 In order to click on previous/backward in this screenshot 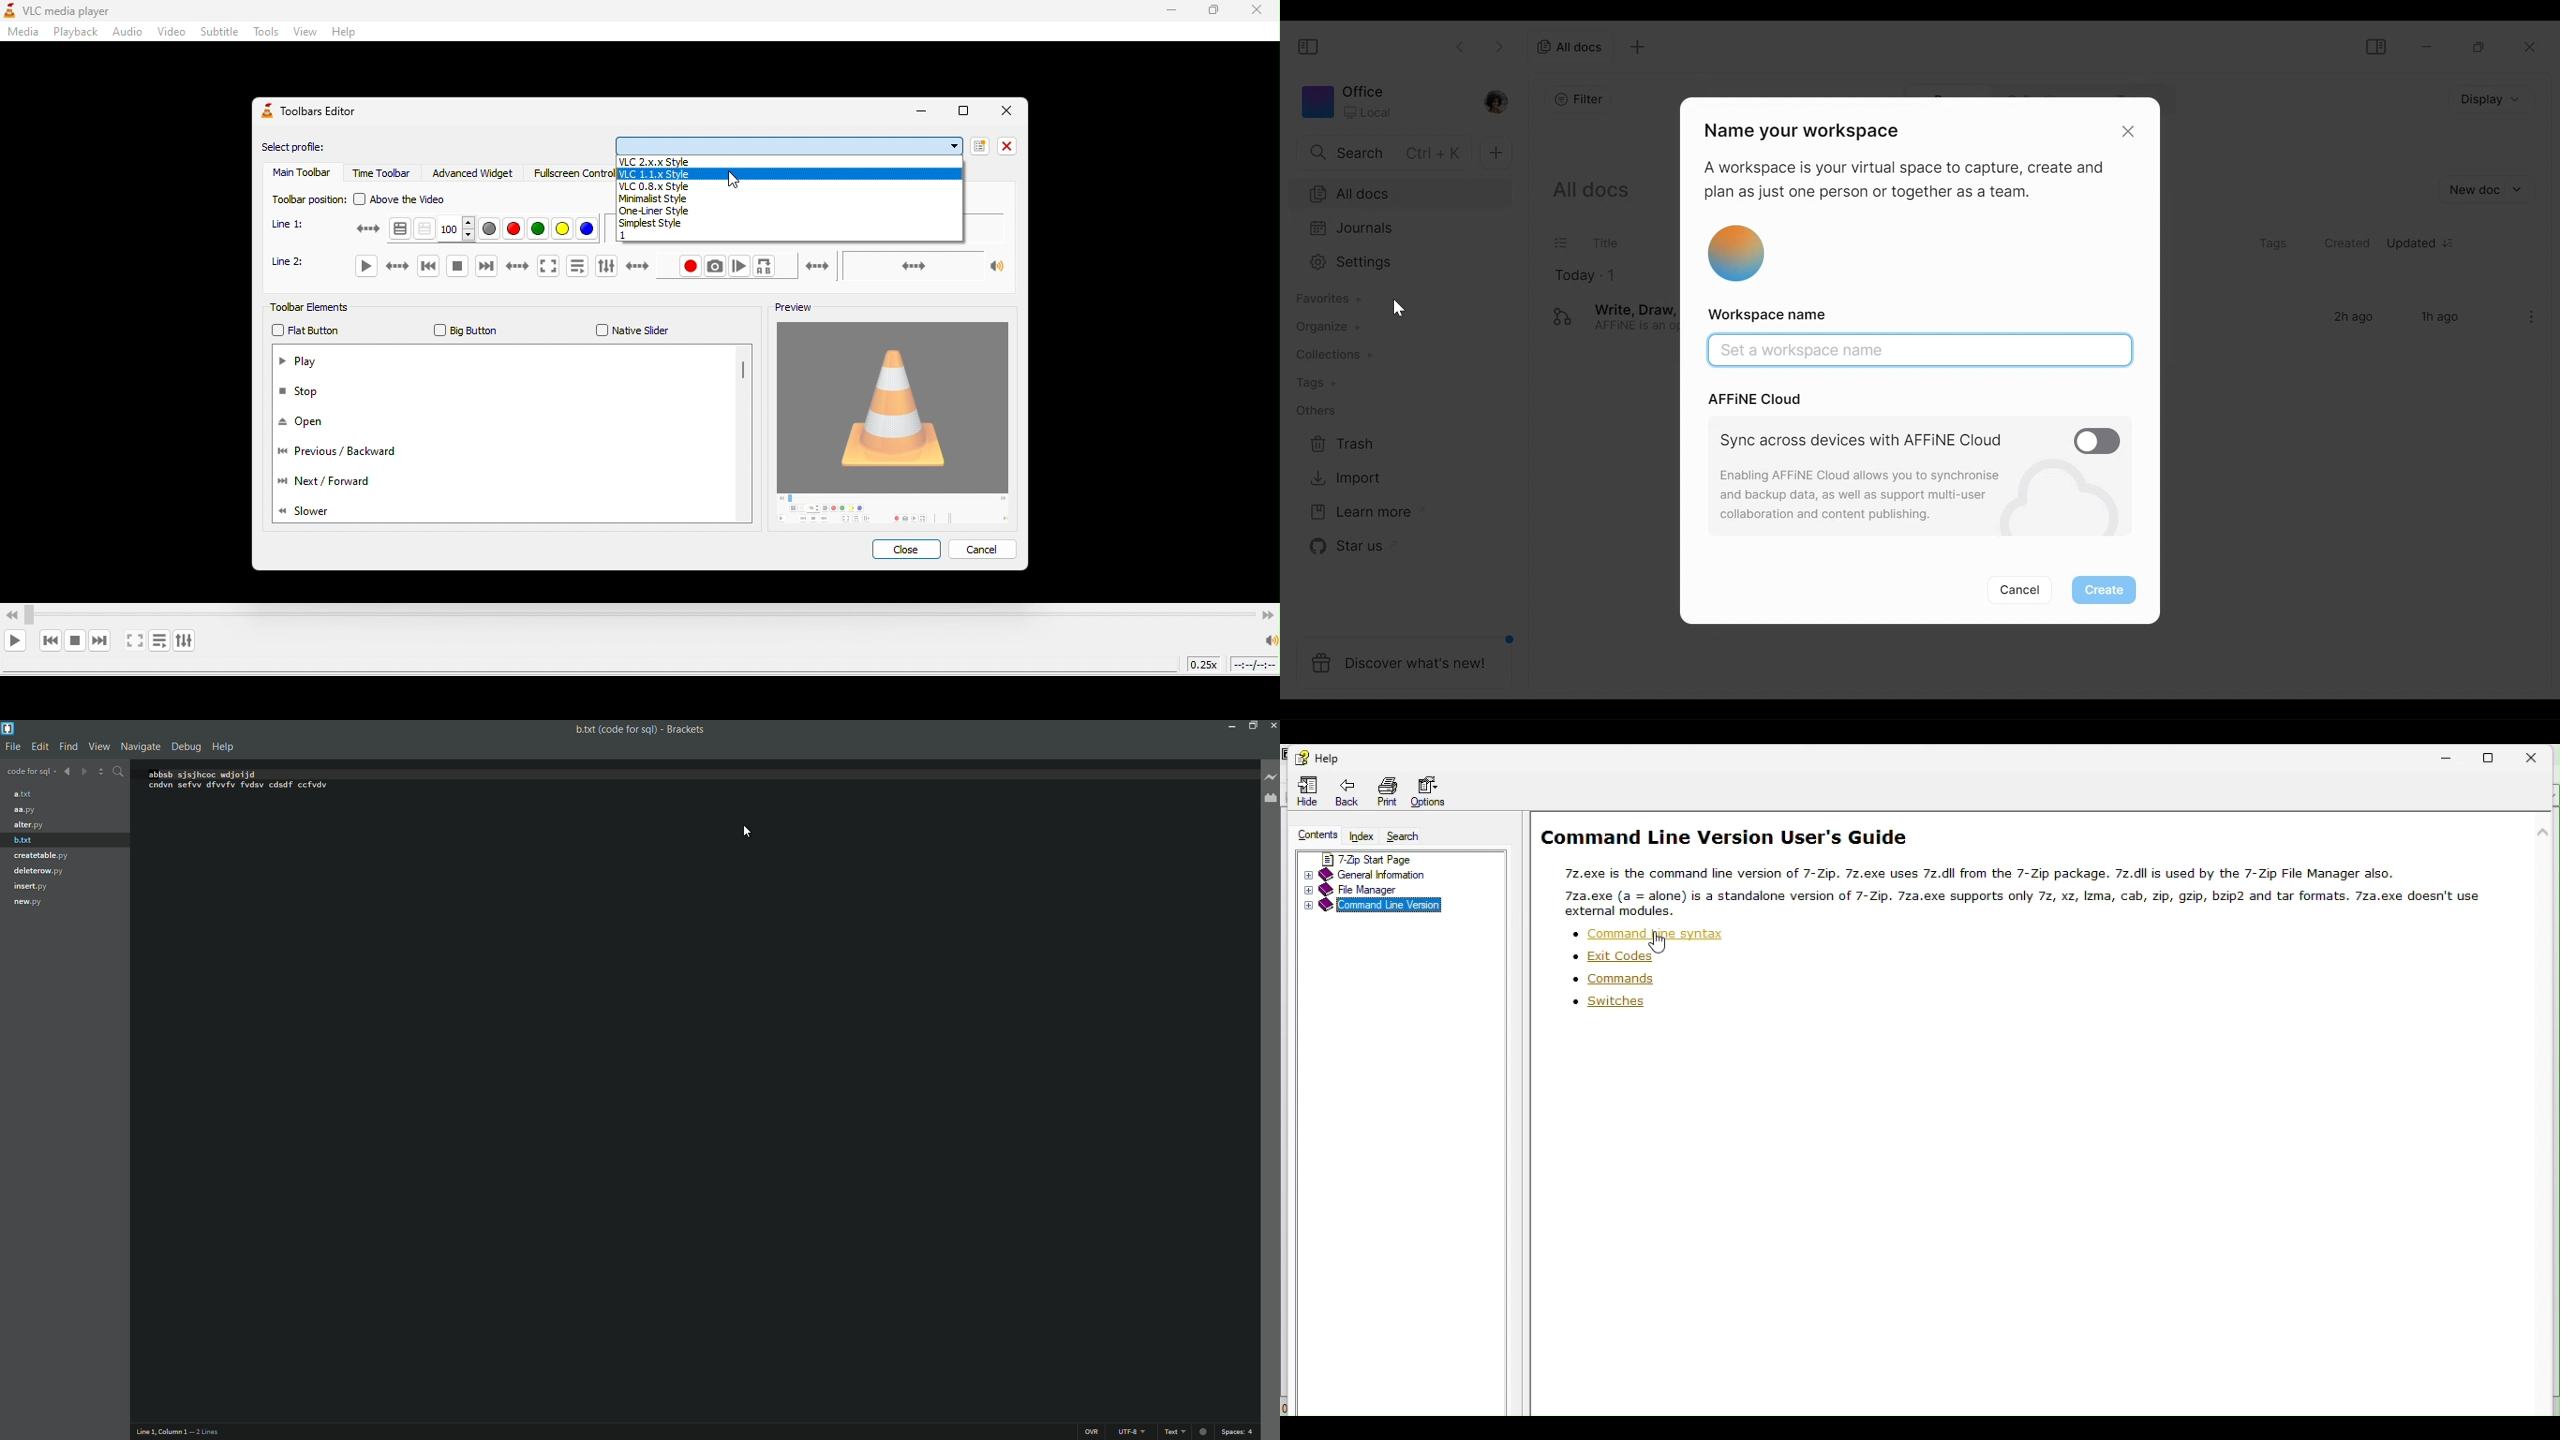, I will do `click(342, 454)`.